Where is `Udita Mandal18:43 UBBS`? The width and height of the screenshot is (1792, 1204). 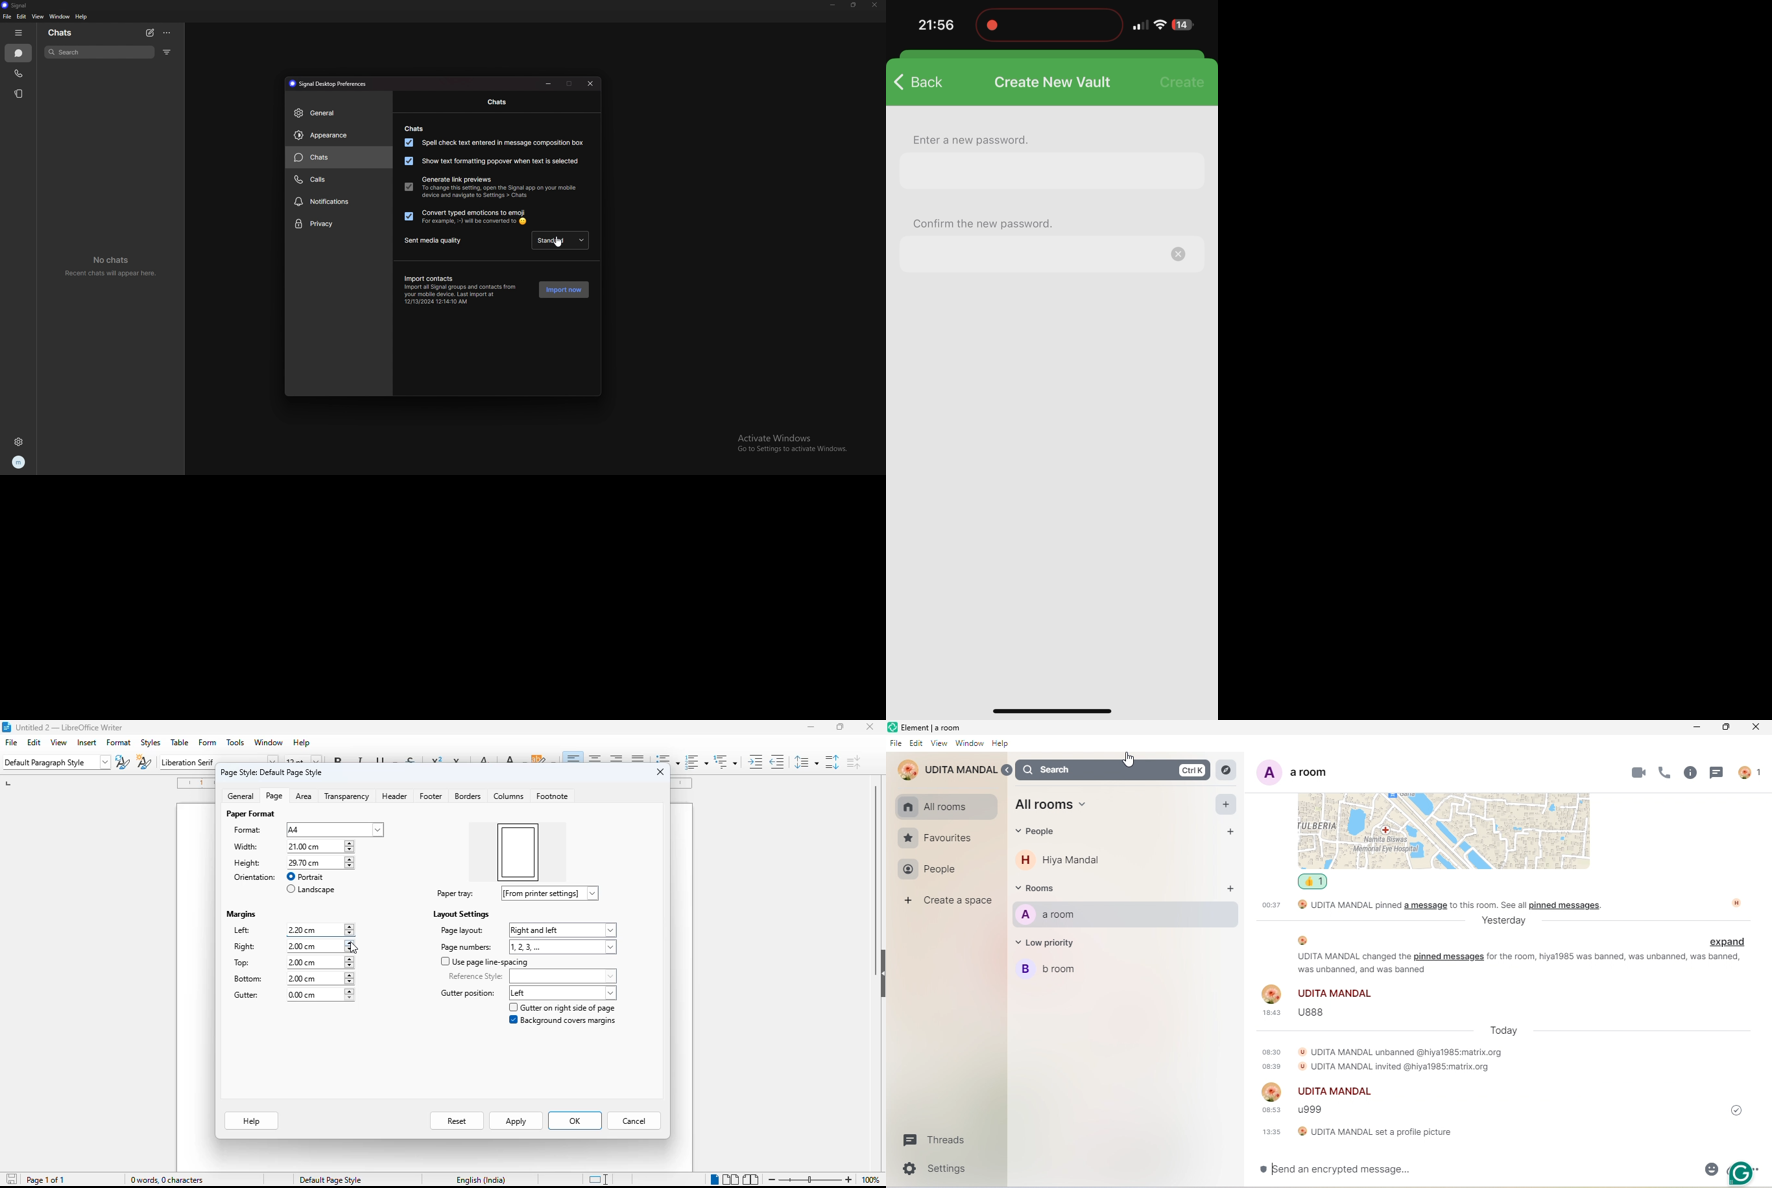 Udita Mandal18:43 UBBS is located at coordinates (1318, 1003).